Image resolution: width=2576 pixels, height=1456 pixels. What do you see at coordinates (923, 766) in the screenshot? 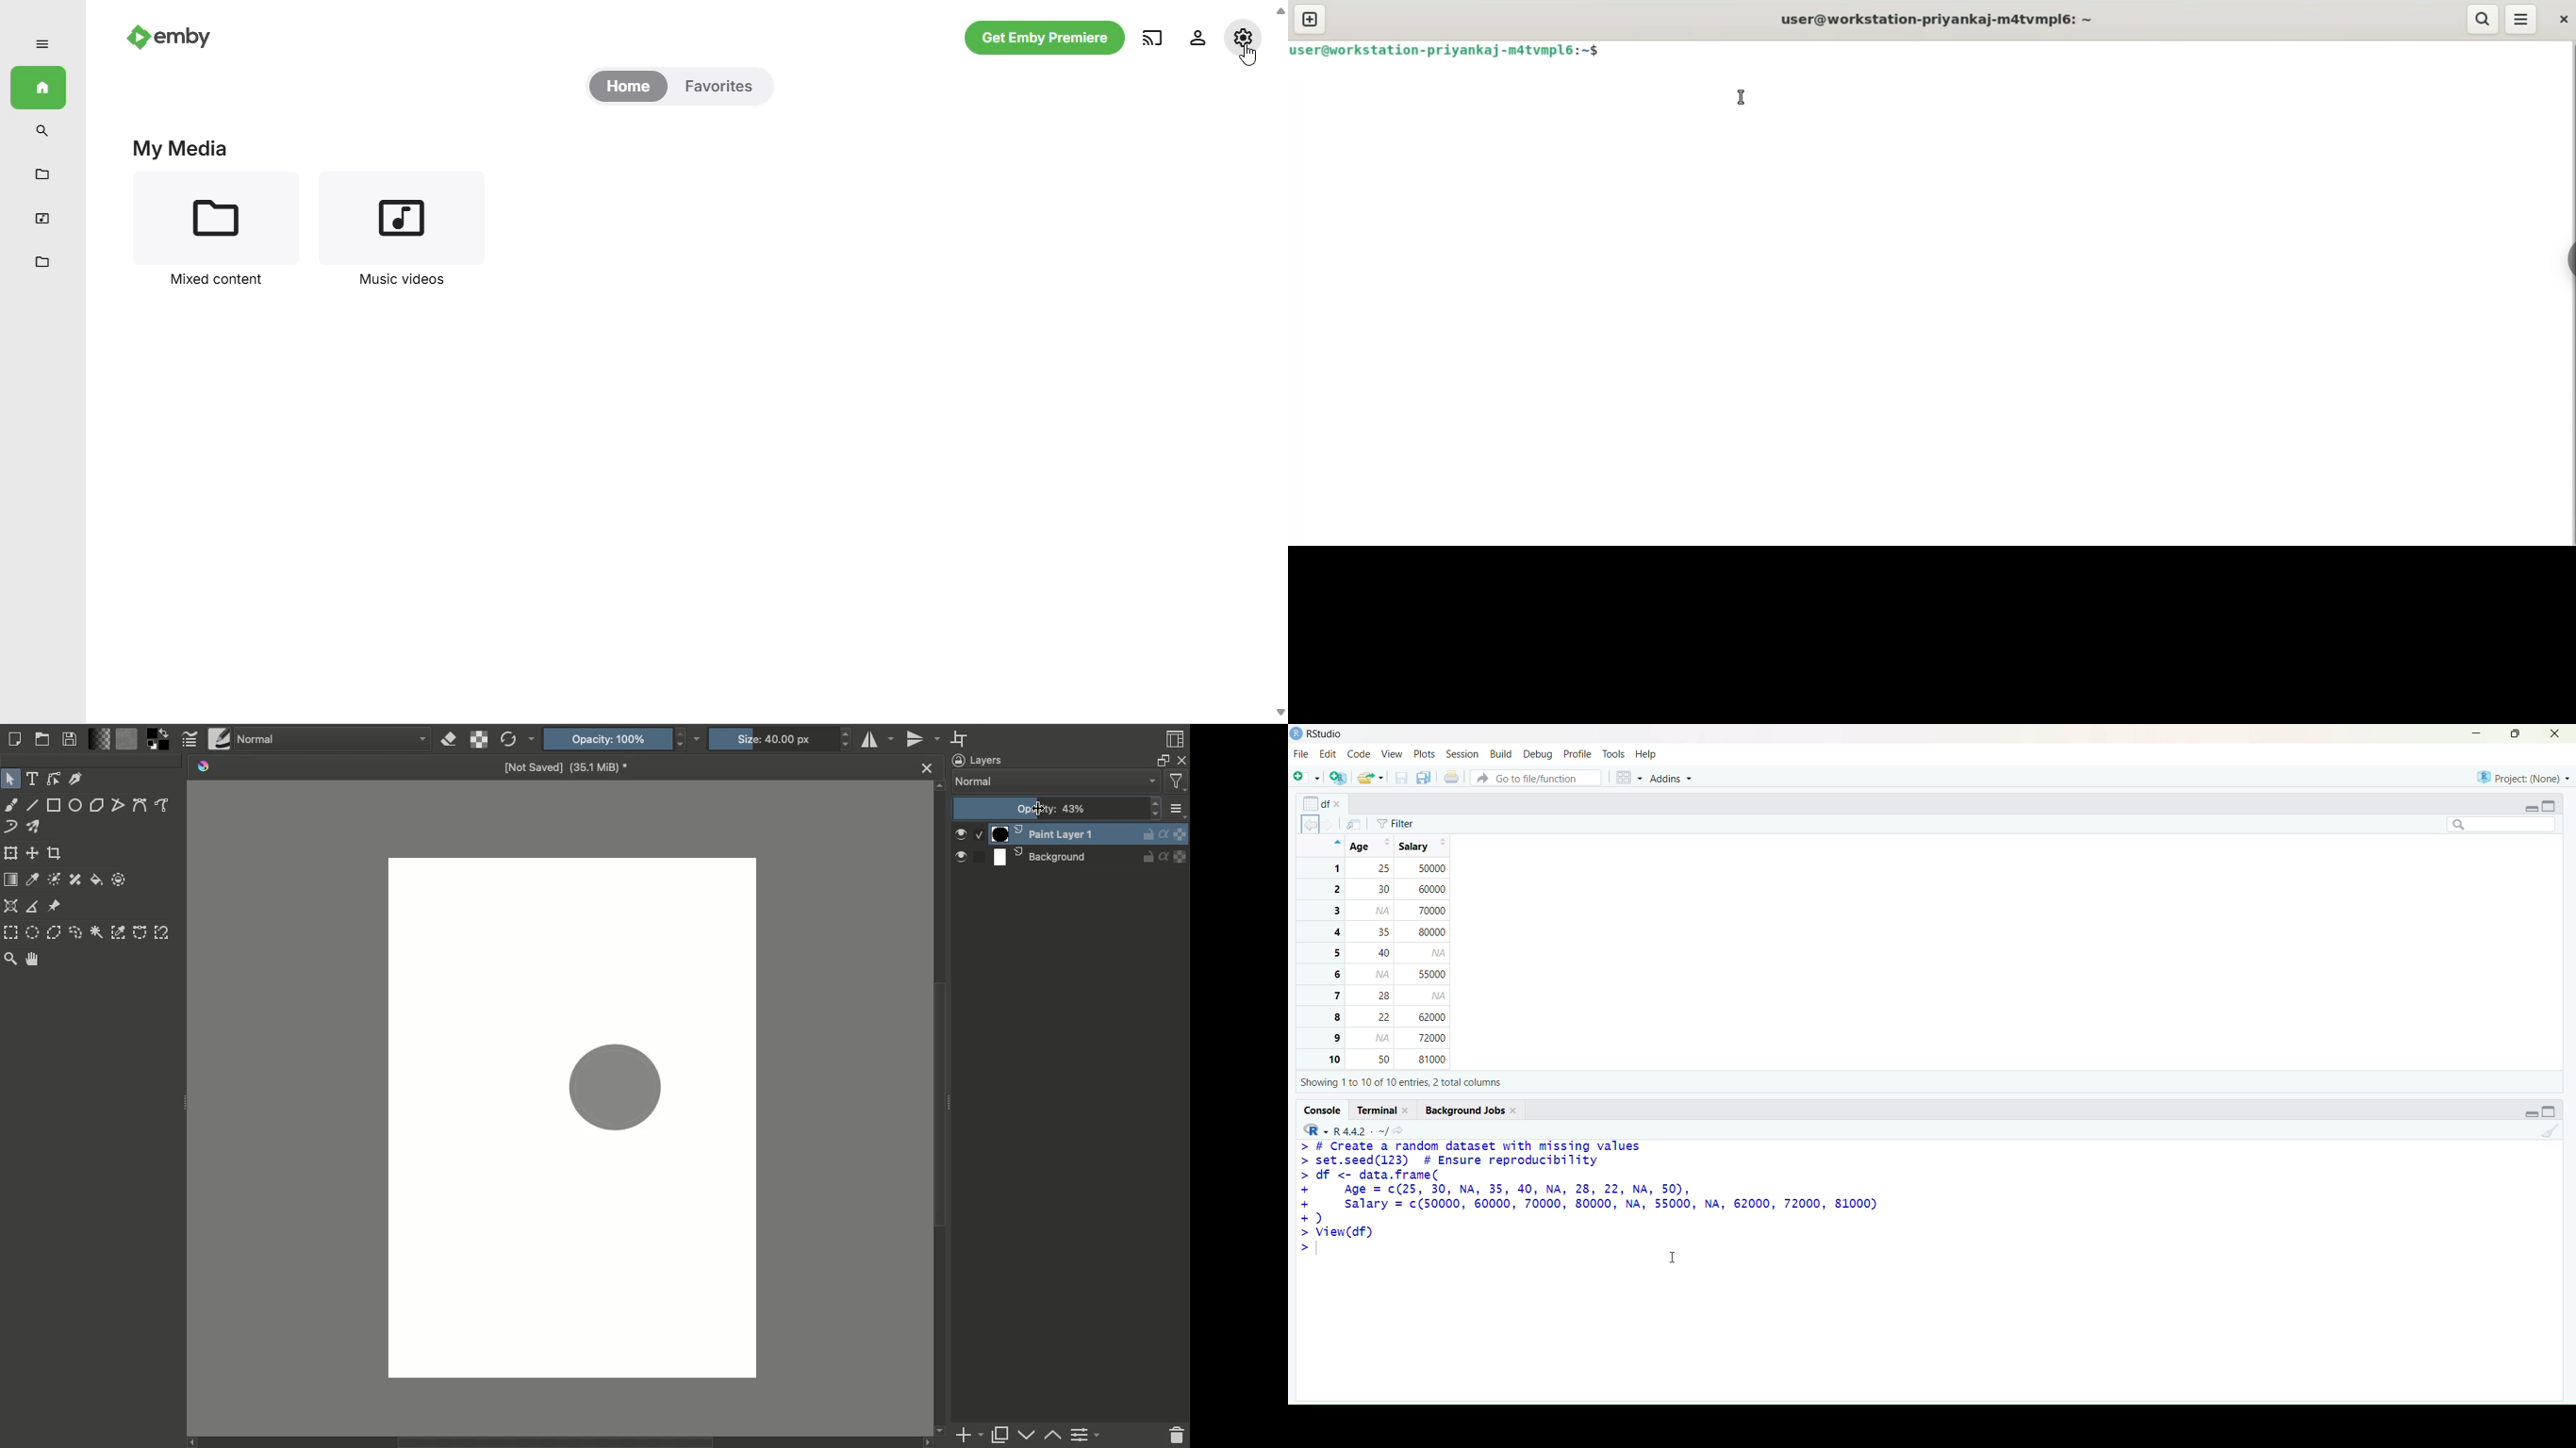
I see `Close` at bounding box center [923, 766].